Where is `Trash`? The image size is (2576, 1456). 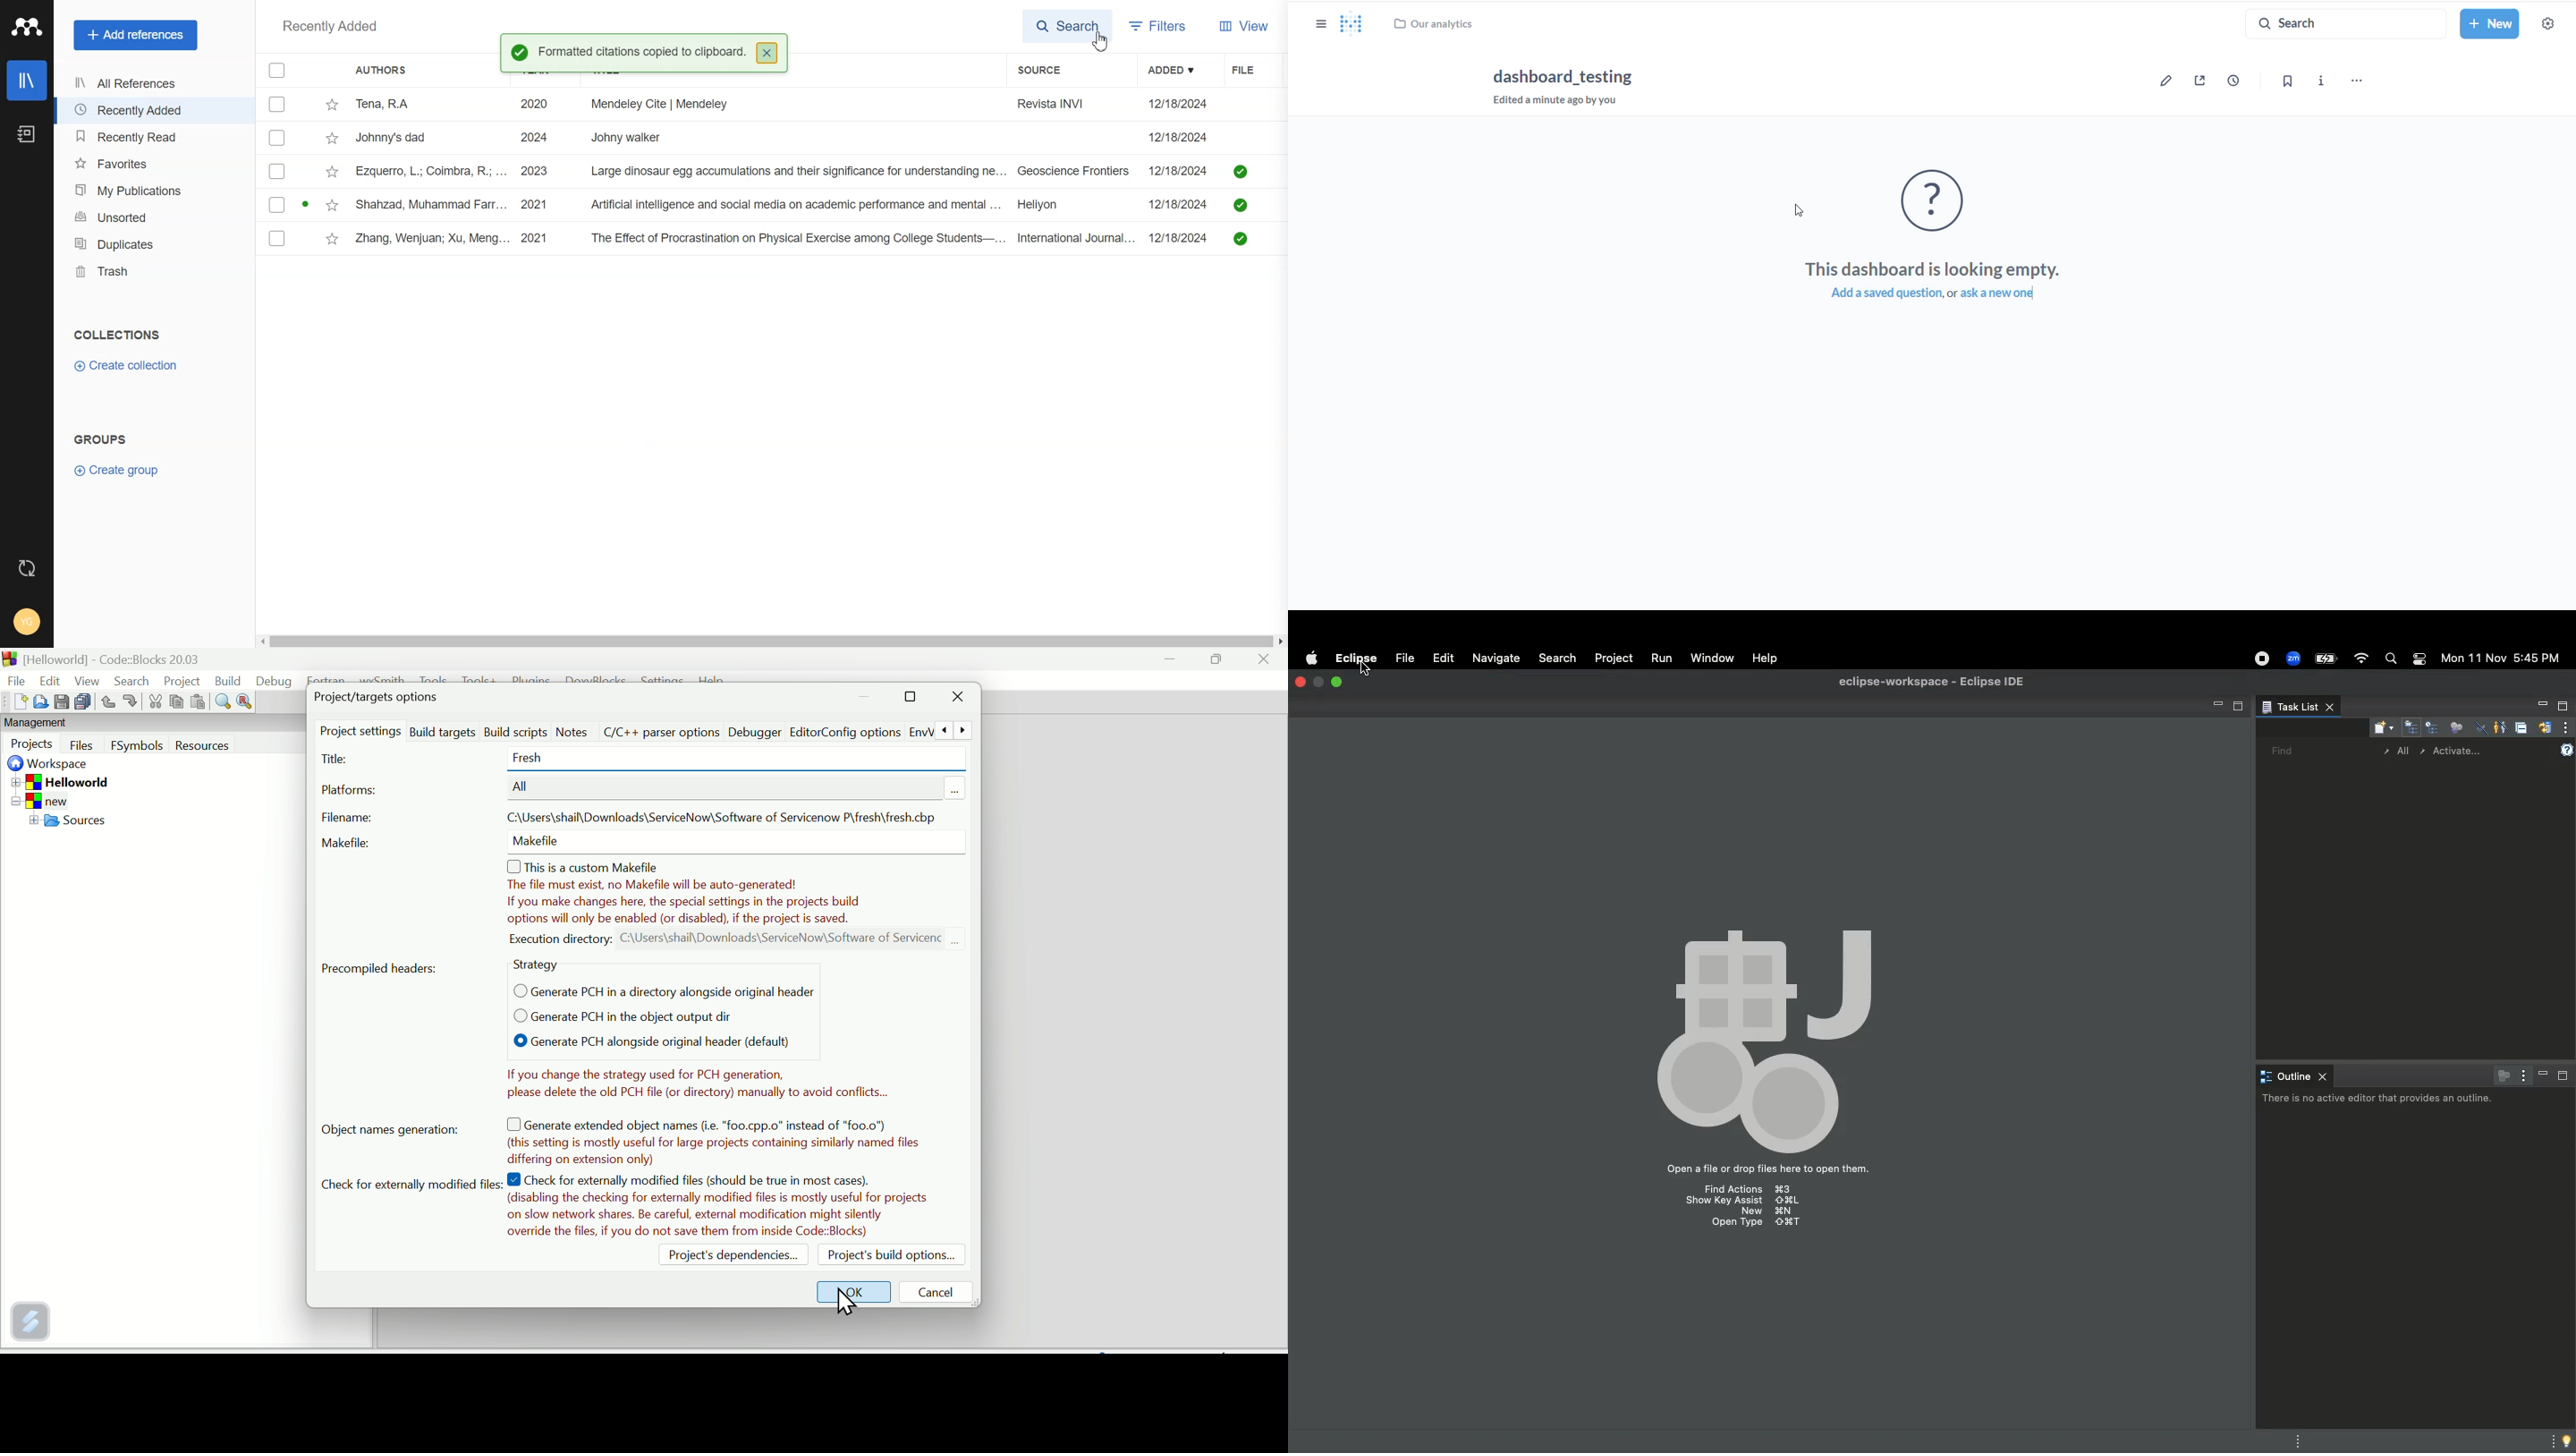
Trash is located at coordinates (155, 271).